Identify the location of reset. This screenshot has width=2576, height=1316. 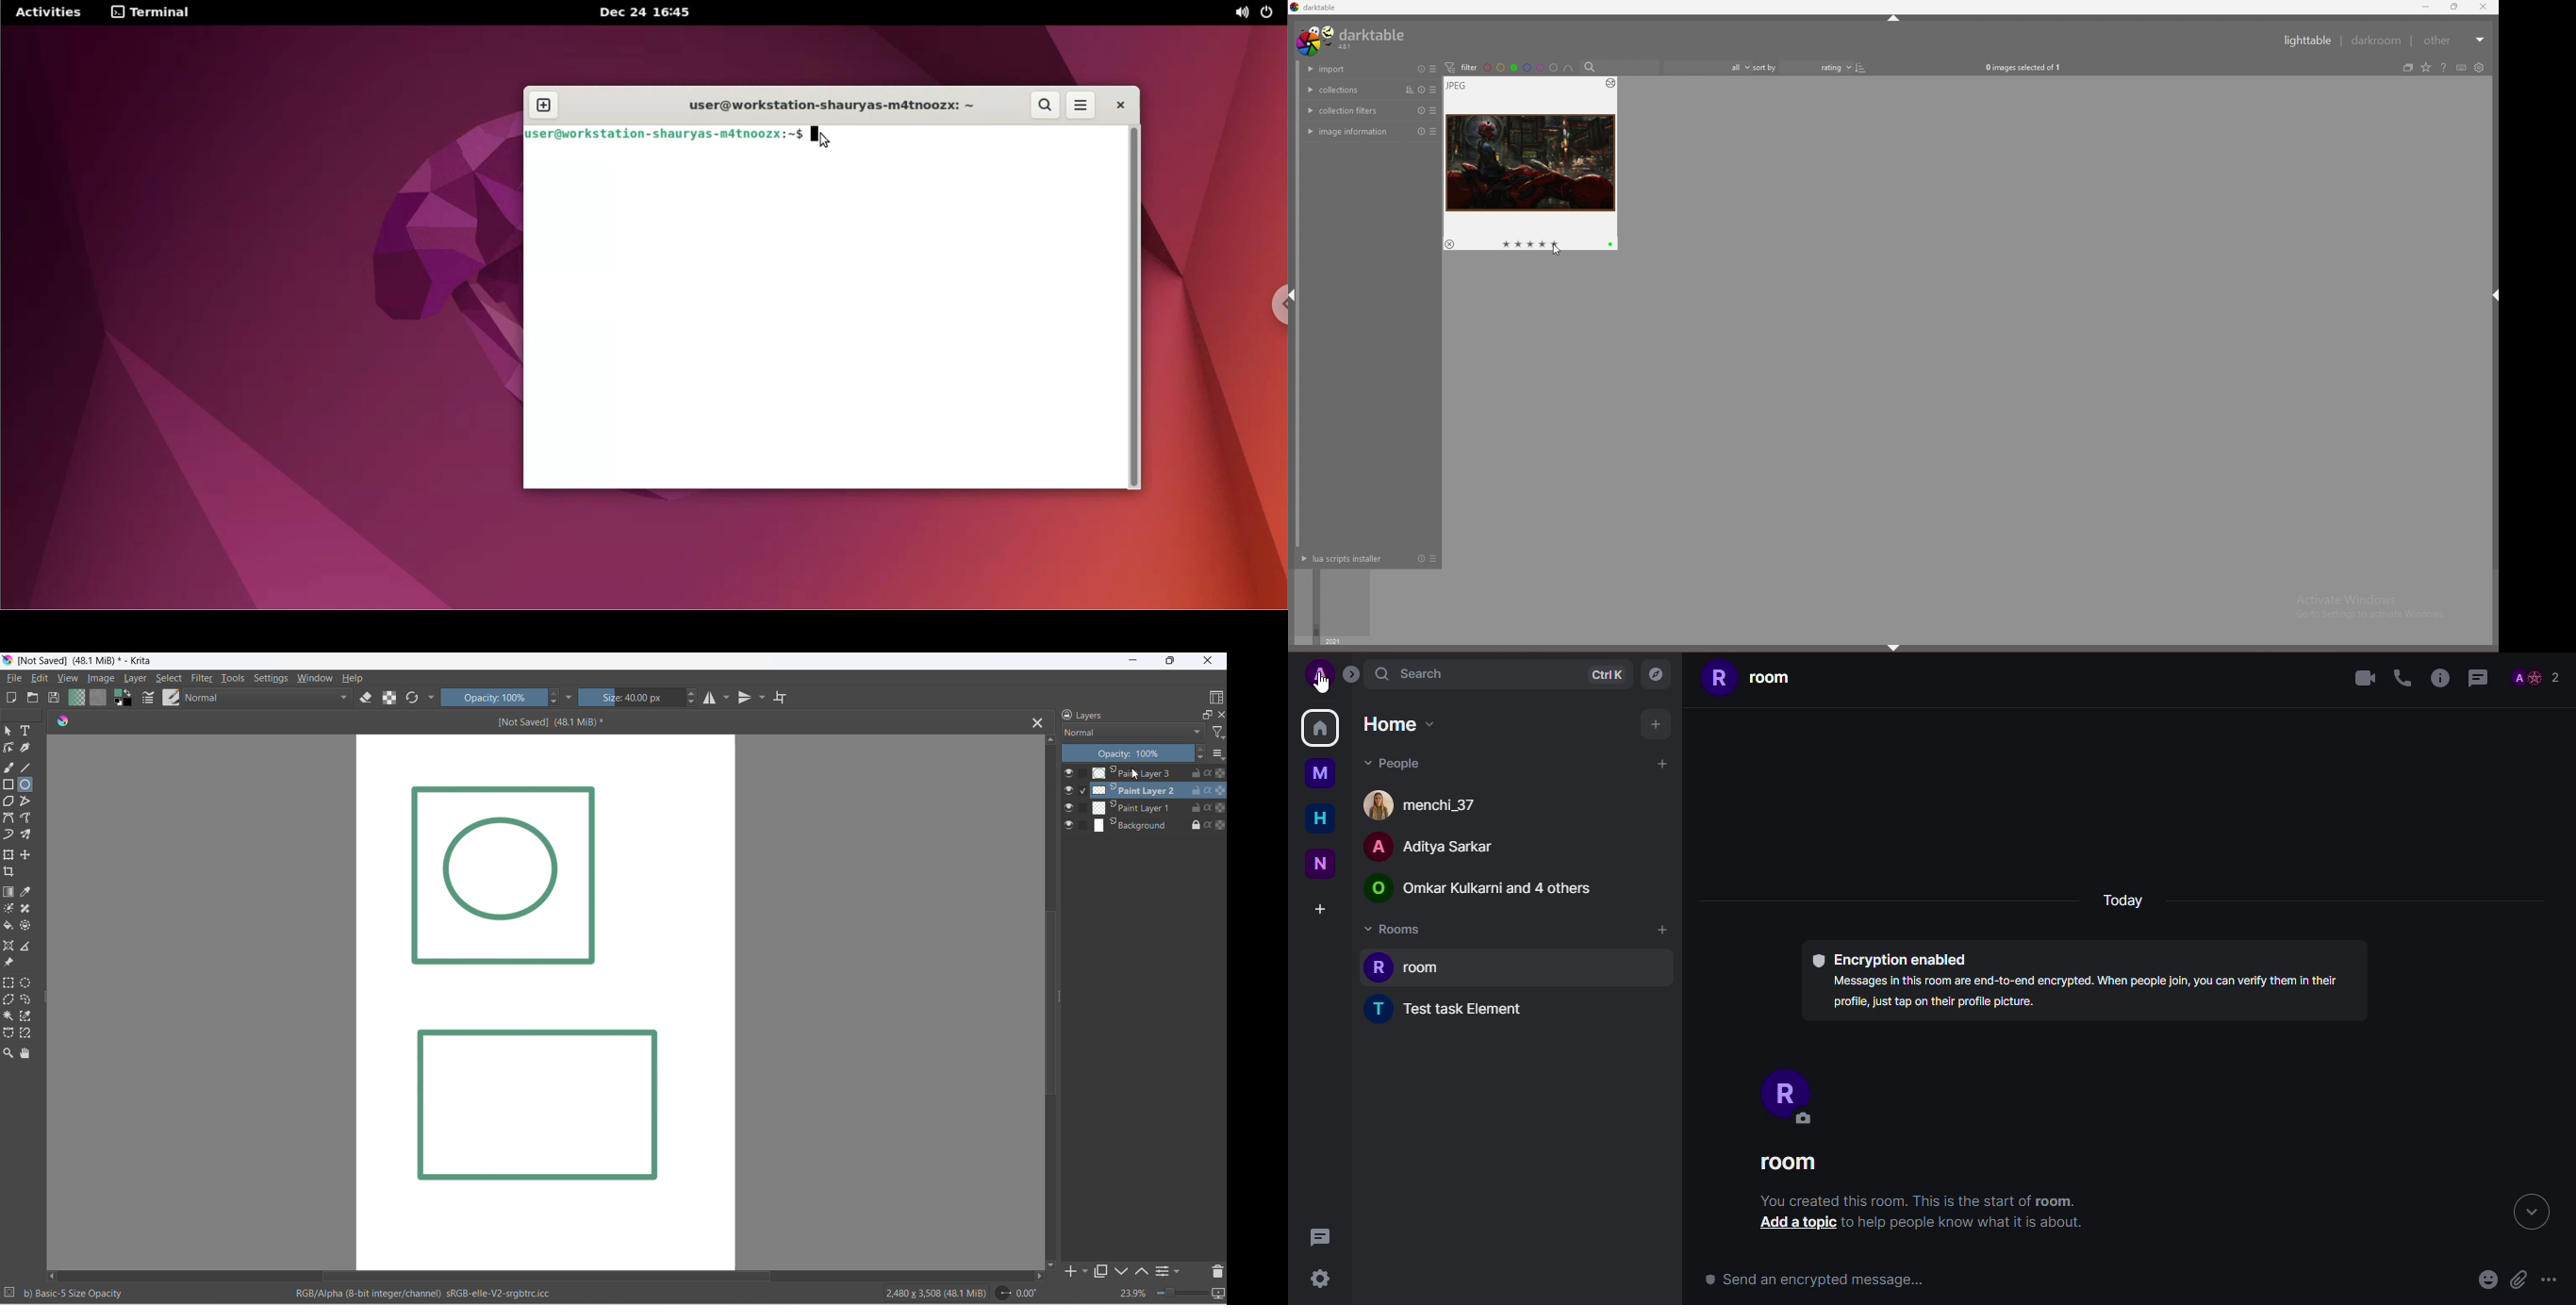
(1421, 68).